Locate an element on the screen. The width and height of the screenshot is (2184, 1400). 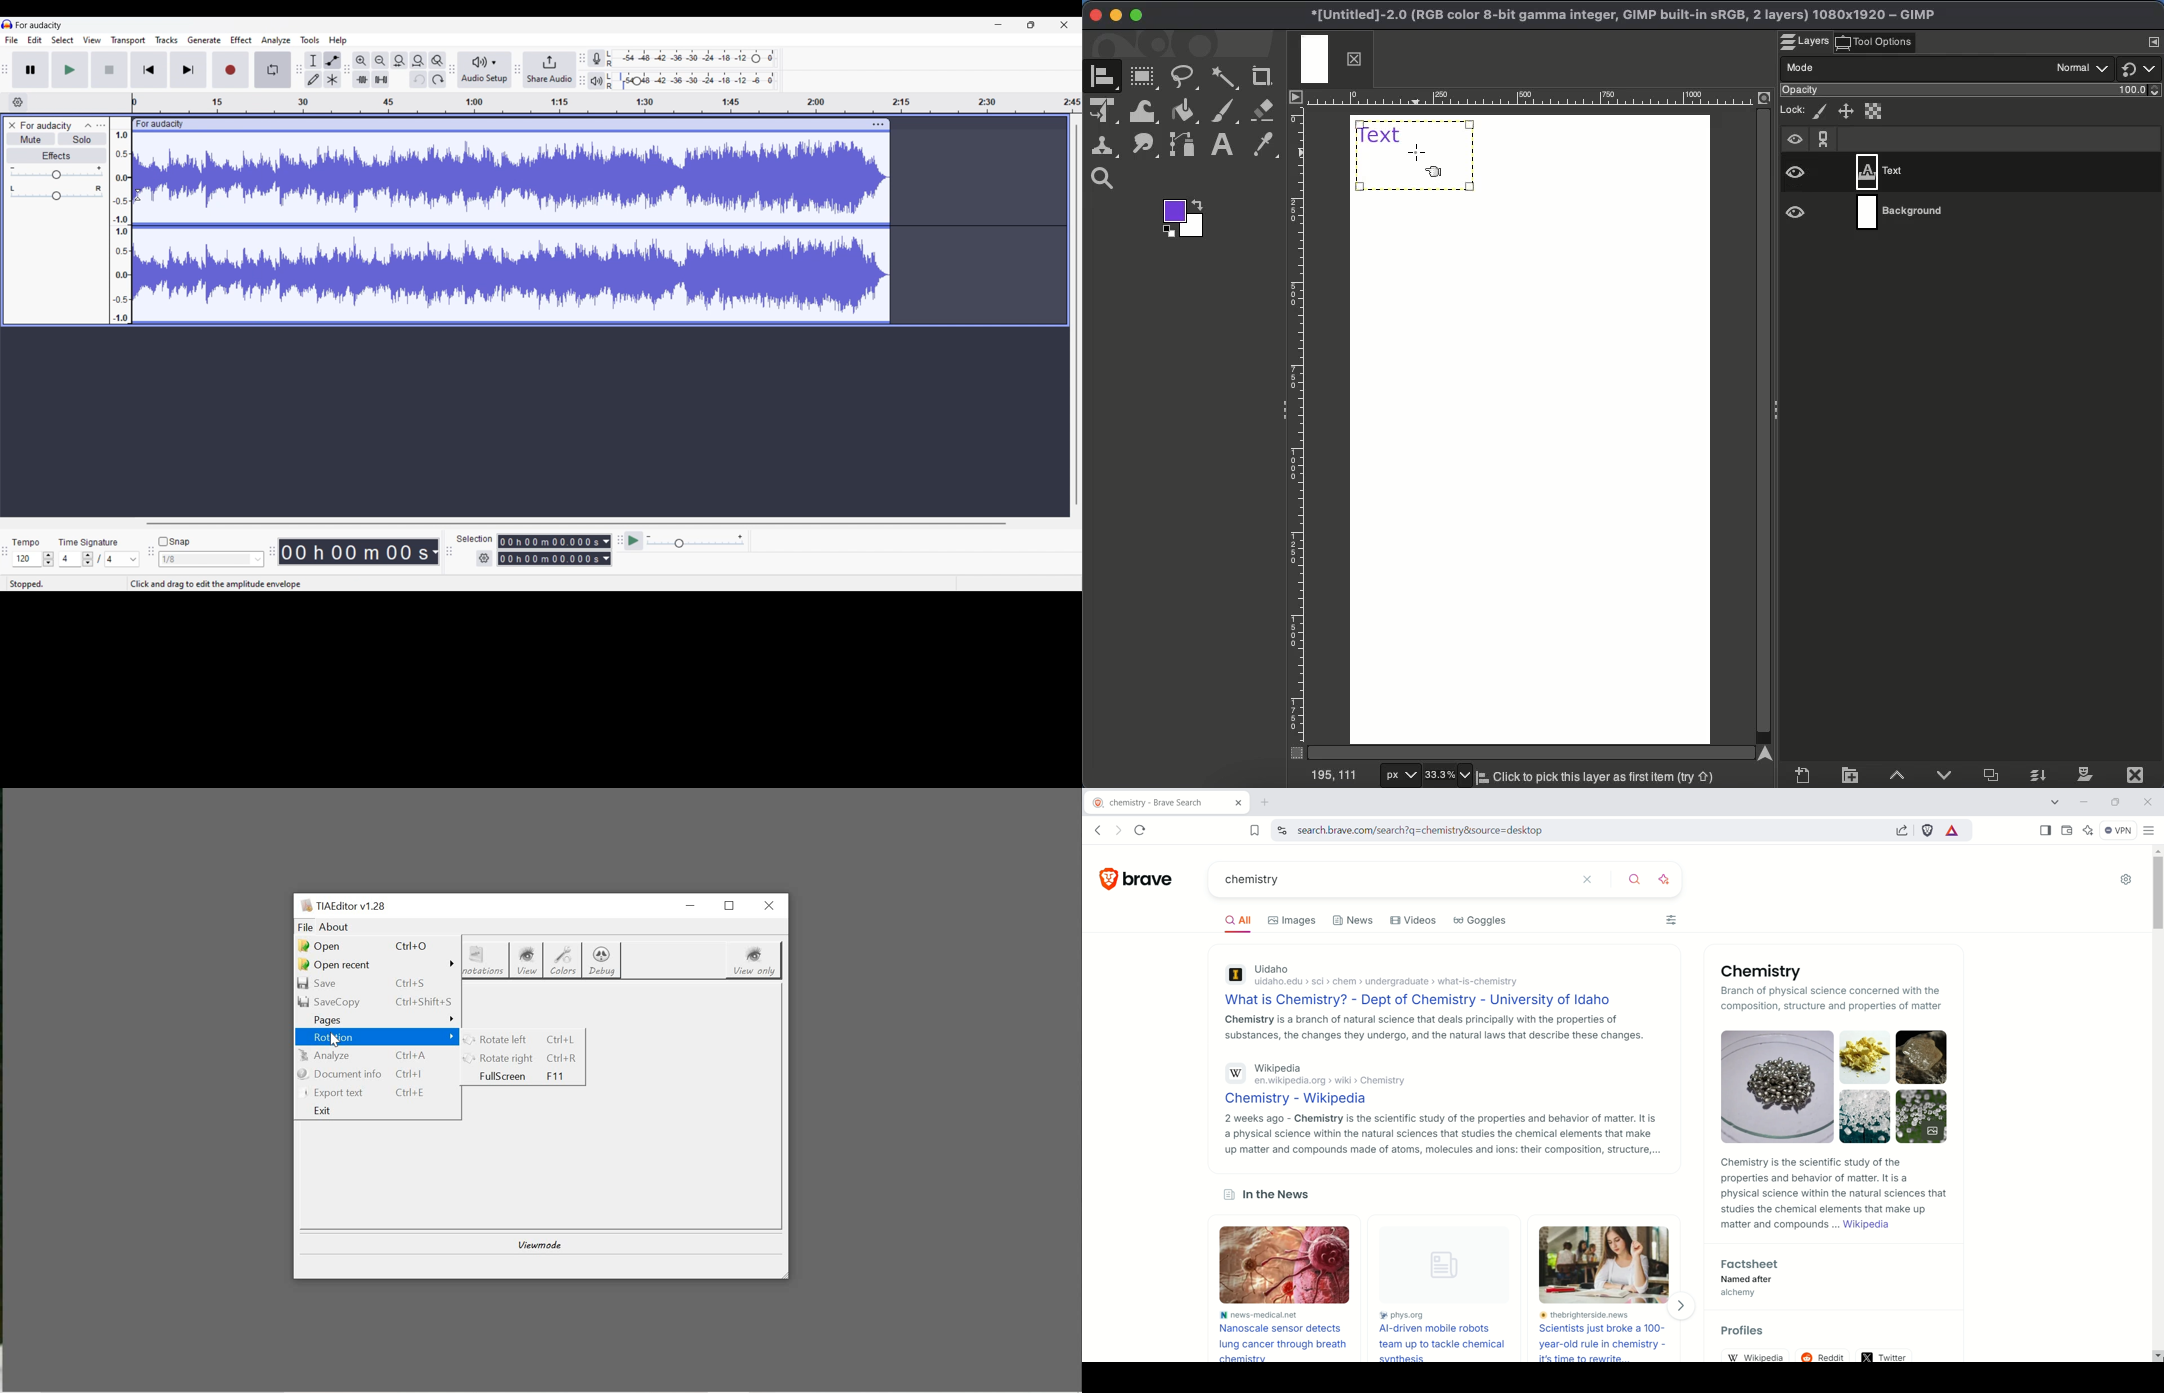
Merge is located at coordinates (2040, 773).